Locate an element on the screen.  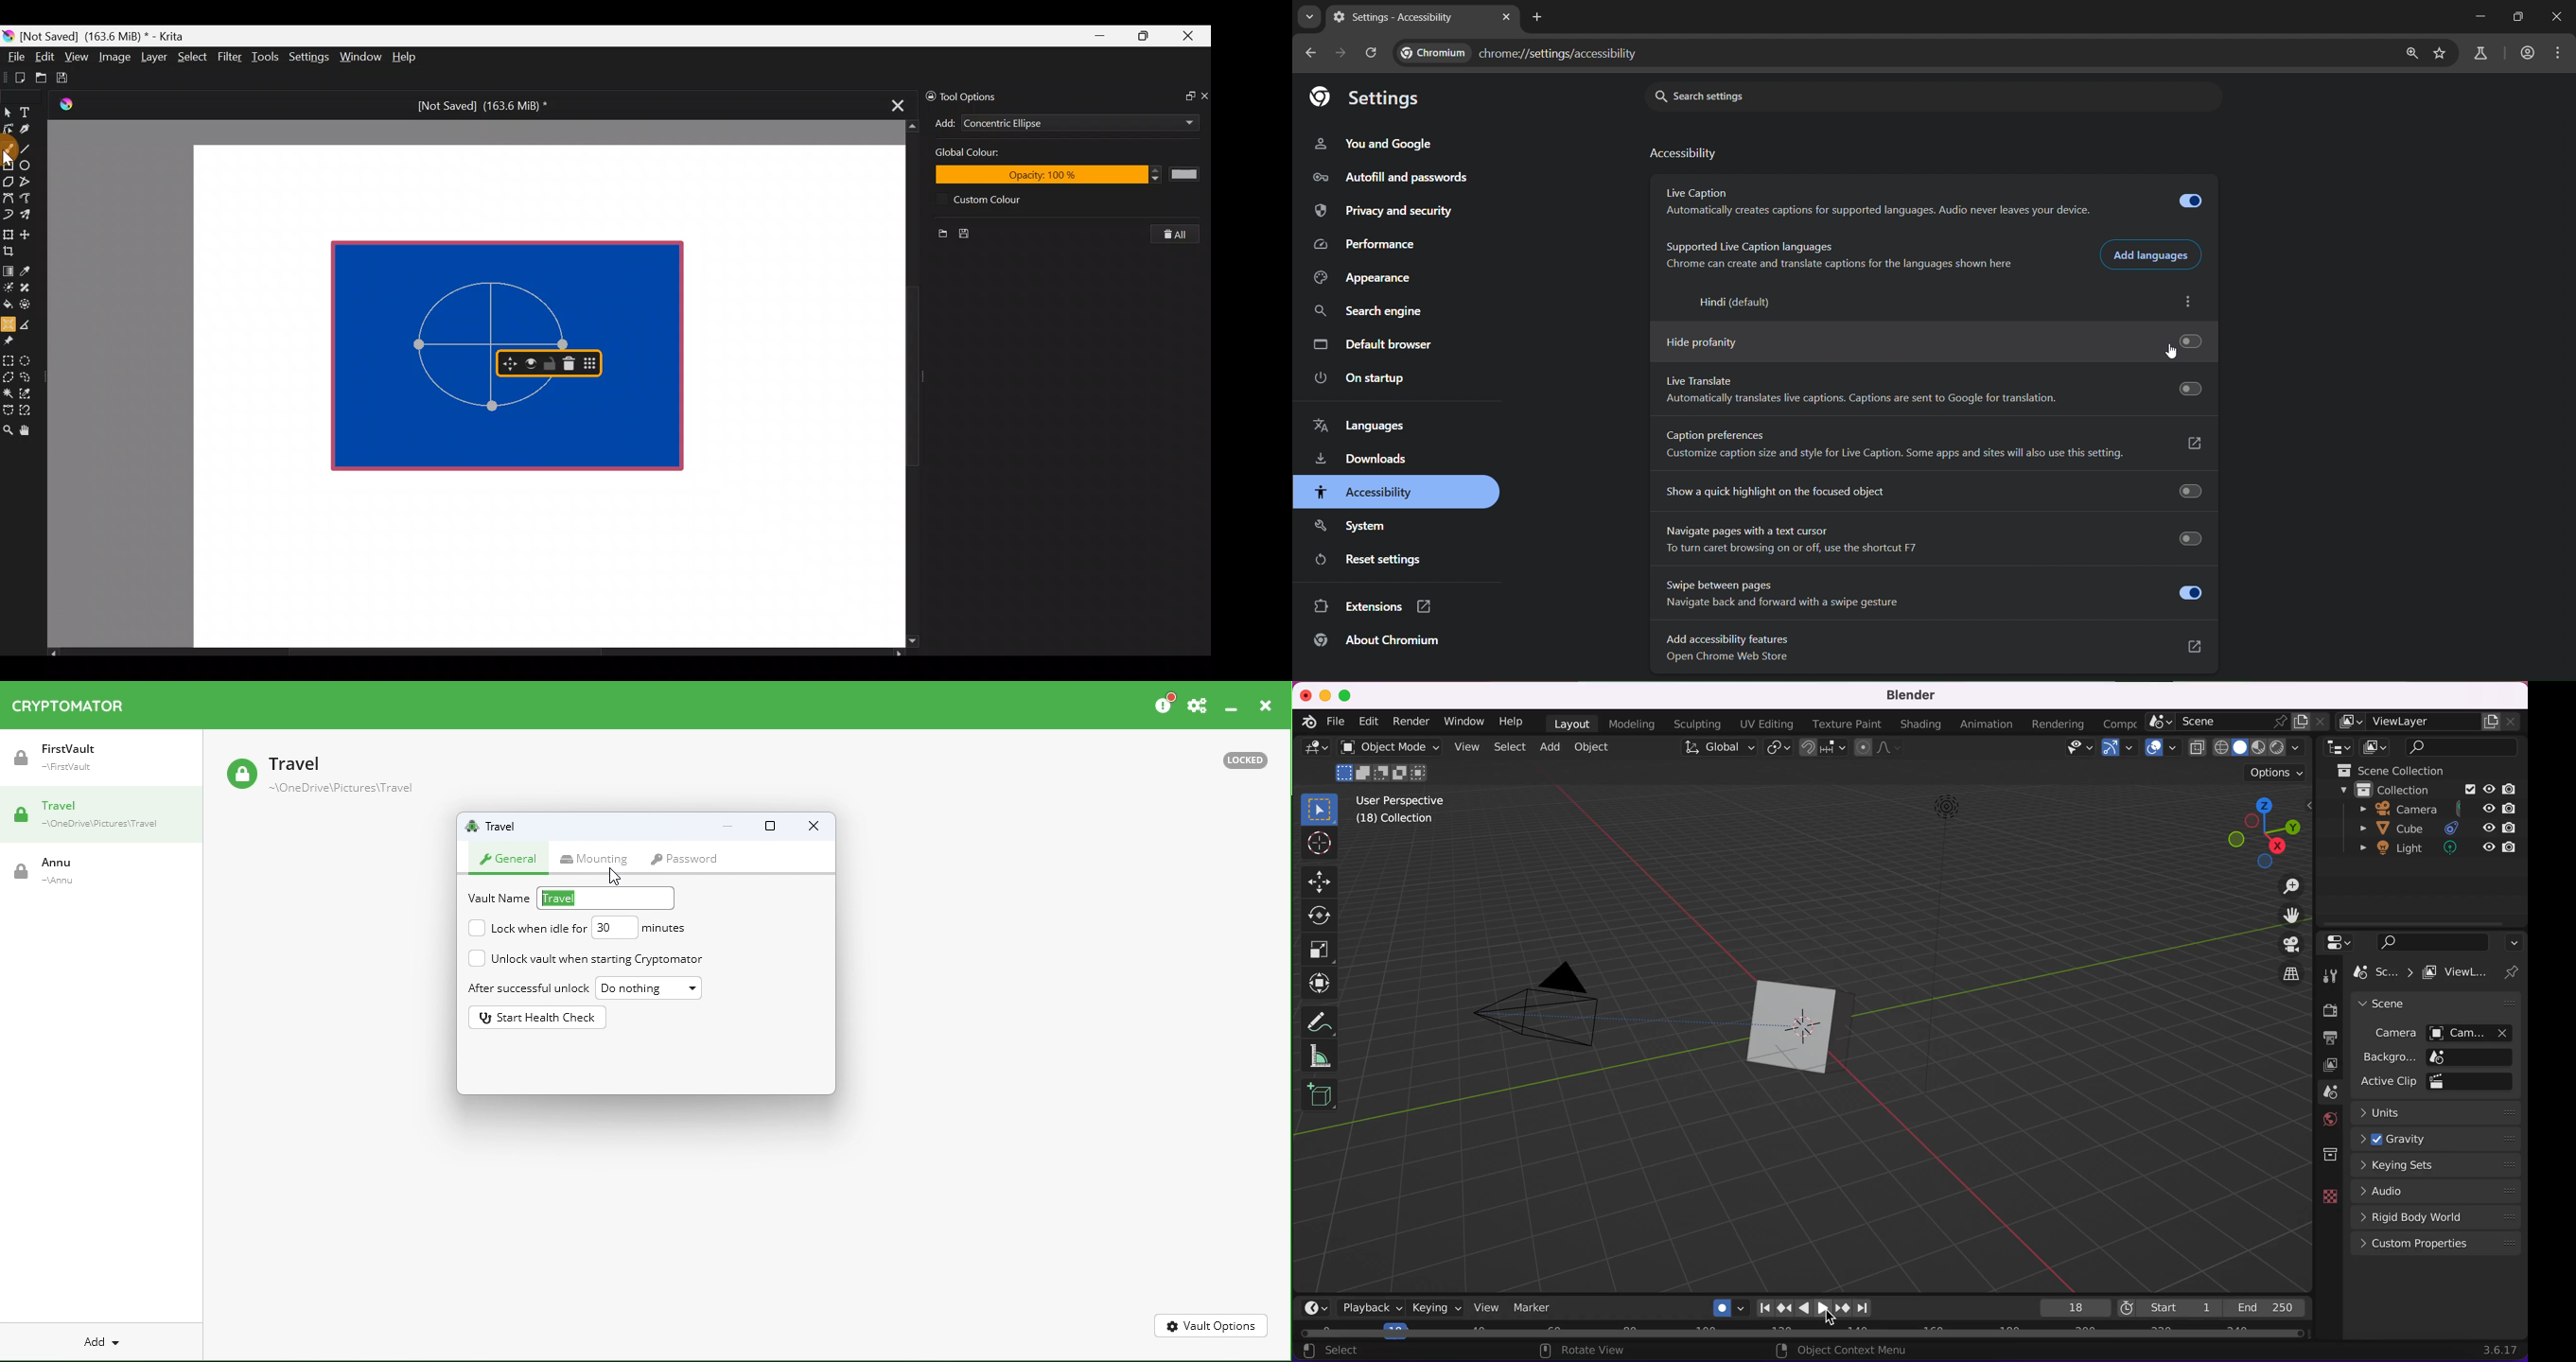
Colourise mask tool is located at coordinates (8, 286).